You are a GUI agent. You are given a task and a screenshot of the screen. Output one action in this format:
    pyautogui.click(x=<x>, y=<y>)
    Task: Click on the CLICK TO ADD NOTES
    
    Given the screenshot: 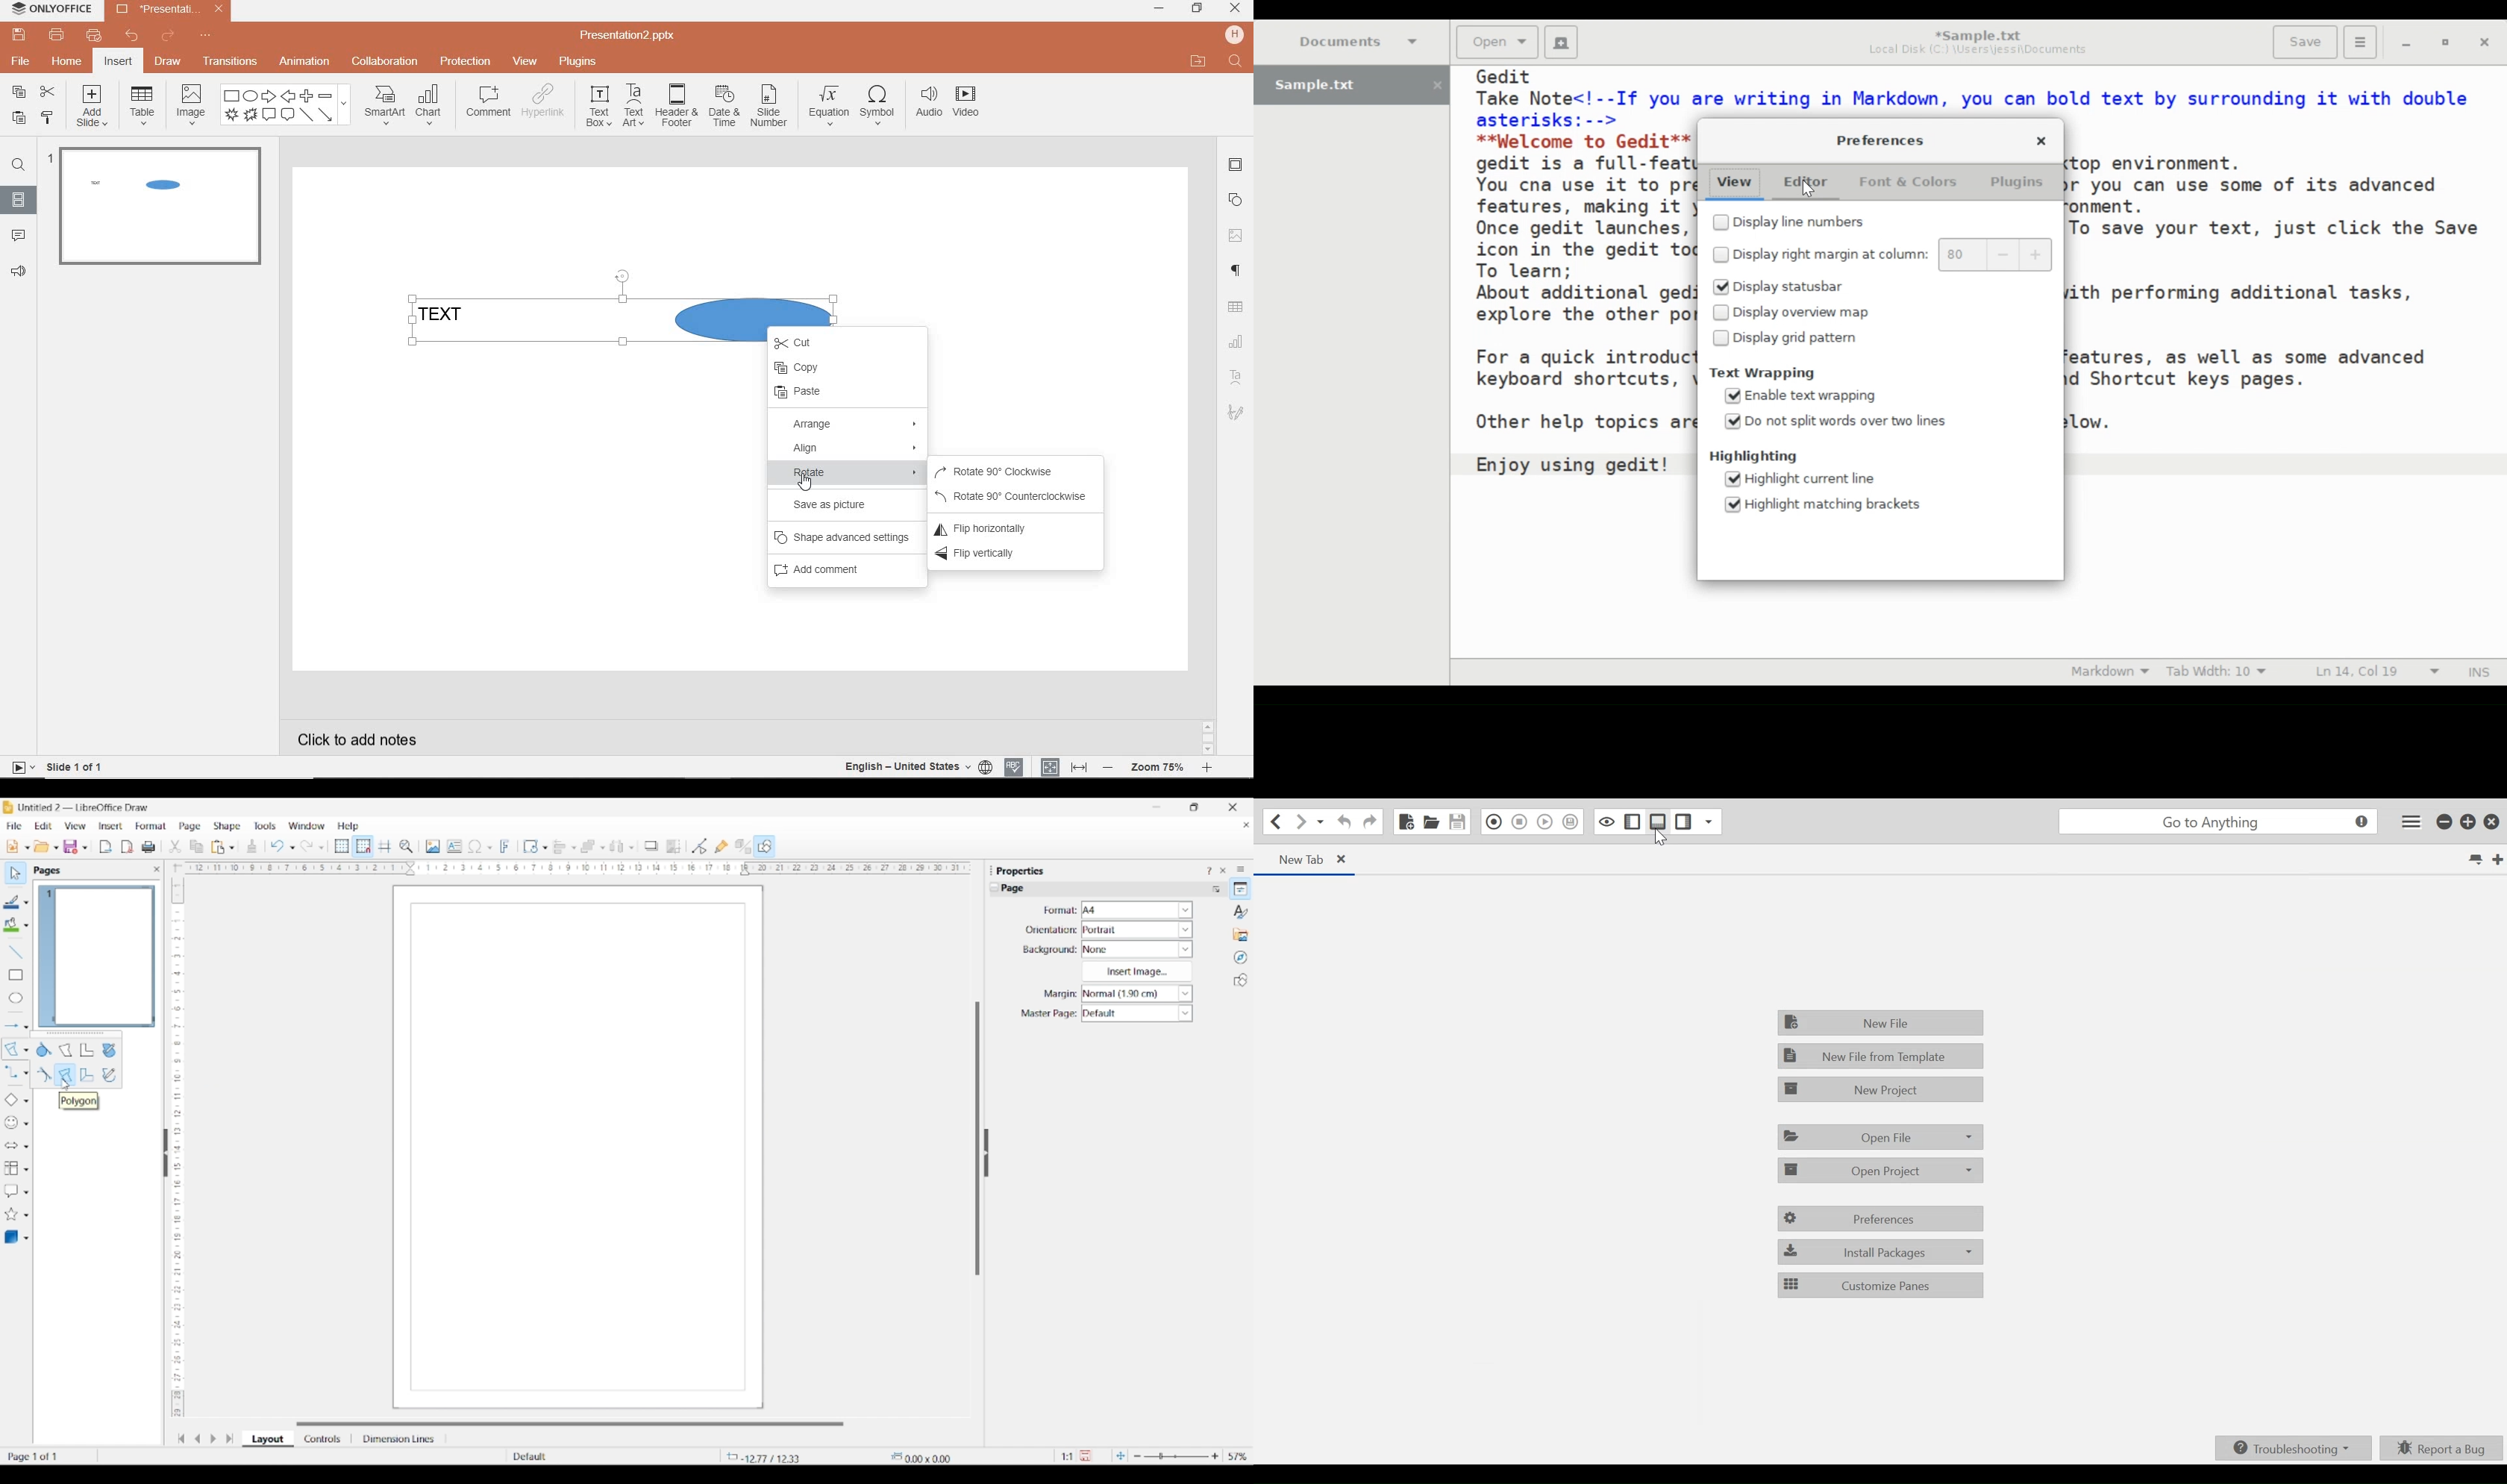 What is the action you would take?
    pyautogui.click(x=360, y=738)
    